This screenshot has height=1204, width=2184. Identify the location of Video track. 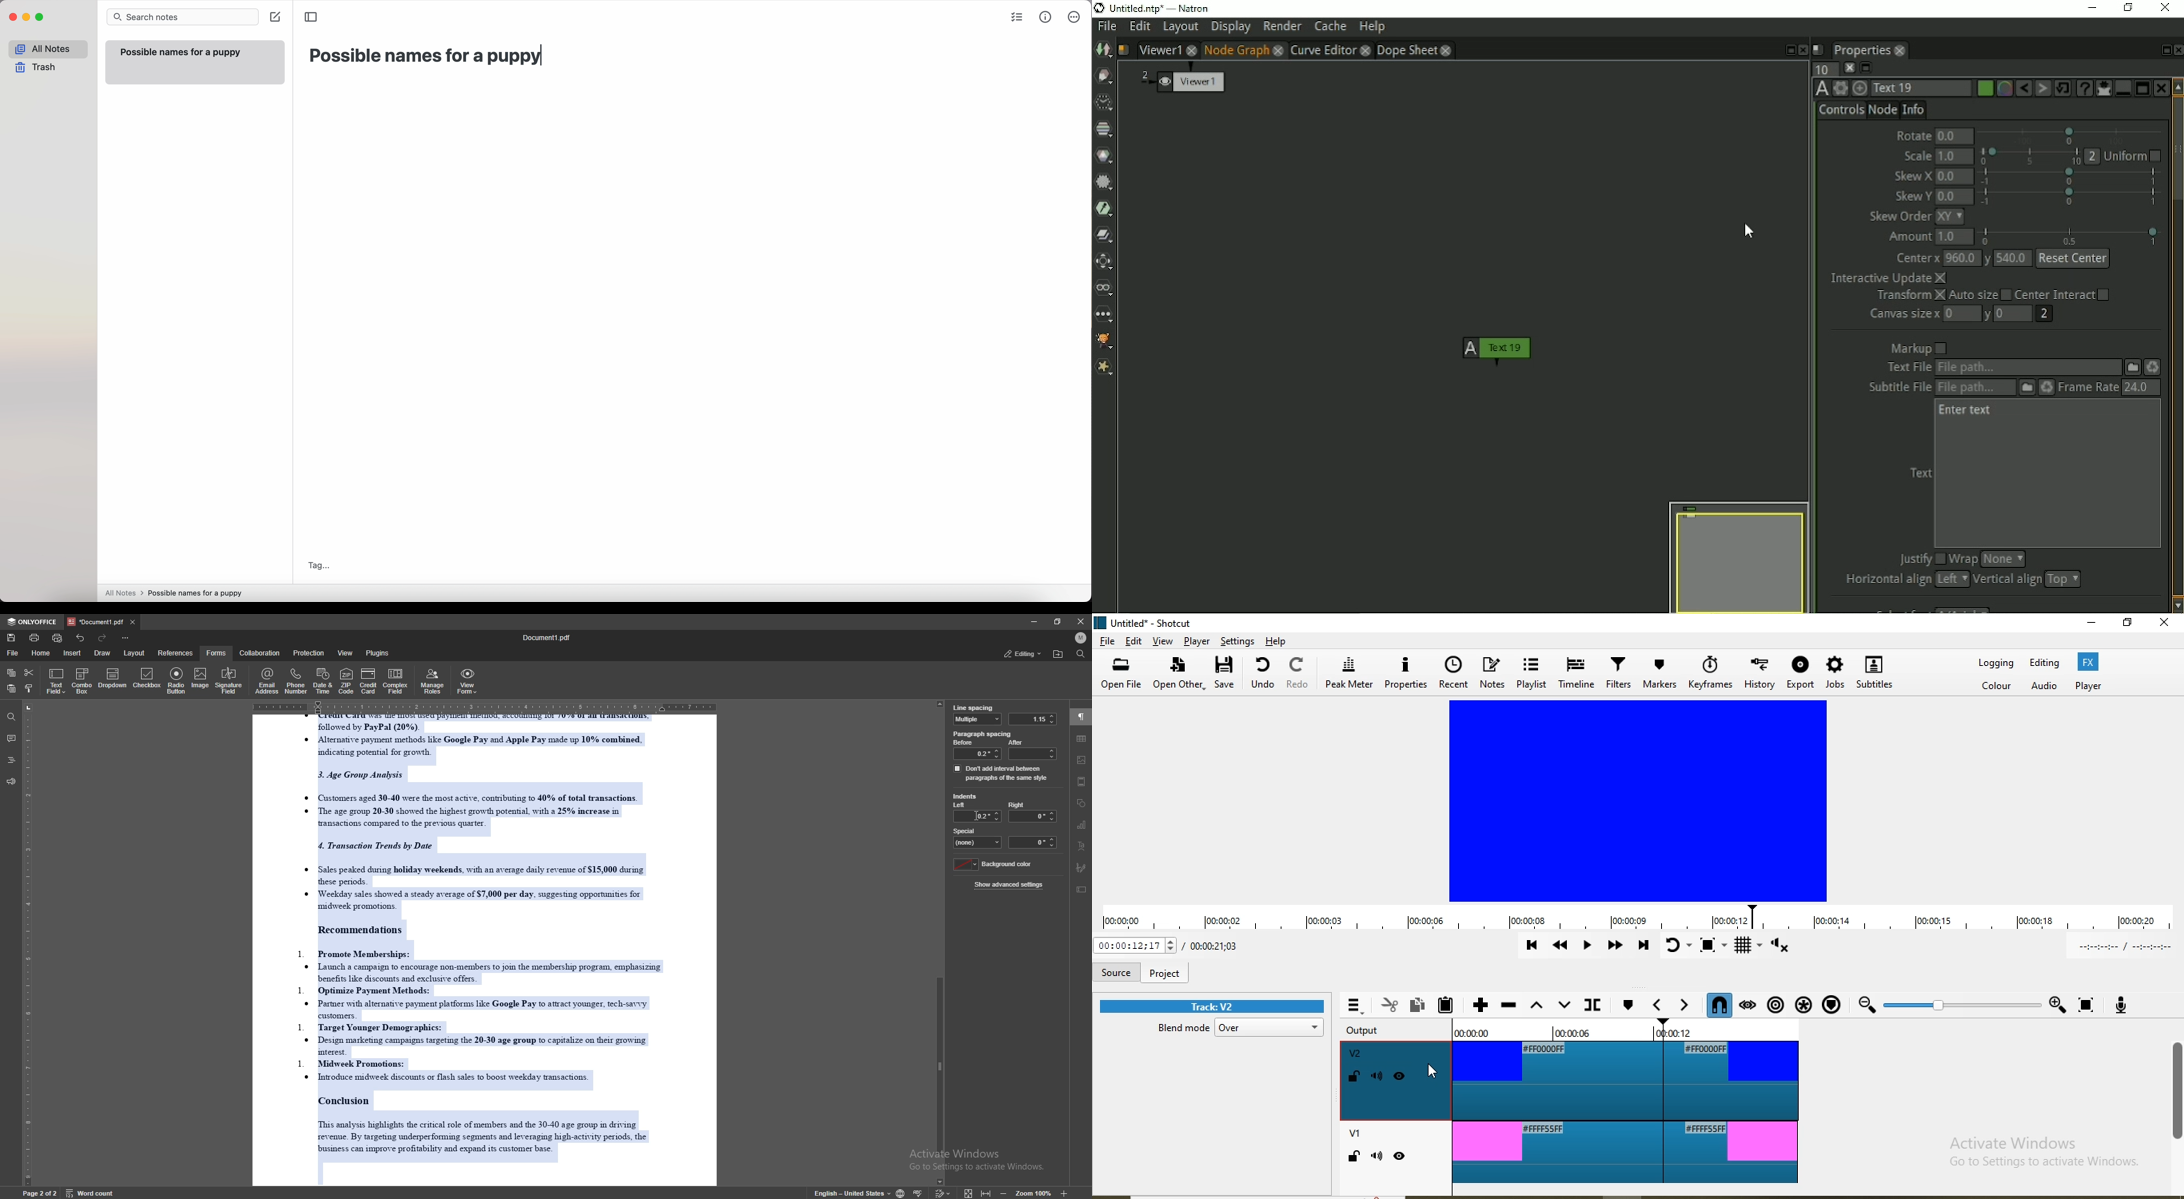
(1626, 1154).